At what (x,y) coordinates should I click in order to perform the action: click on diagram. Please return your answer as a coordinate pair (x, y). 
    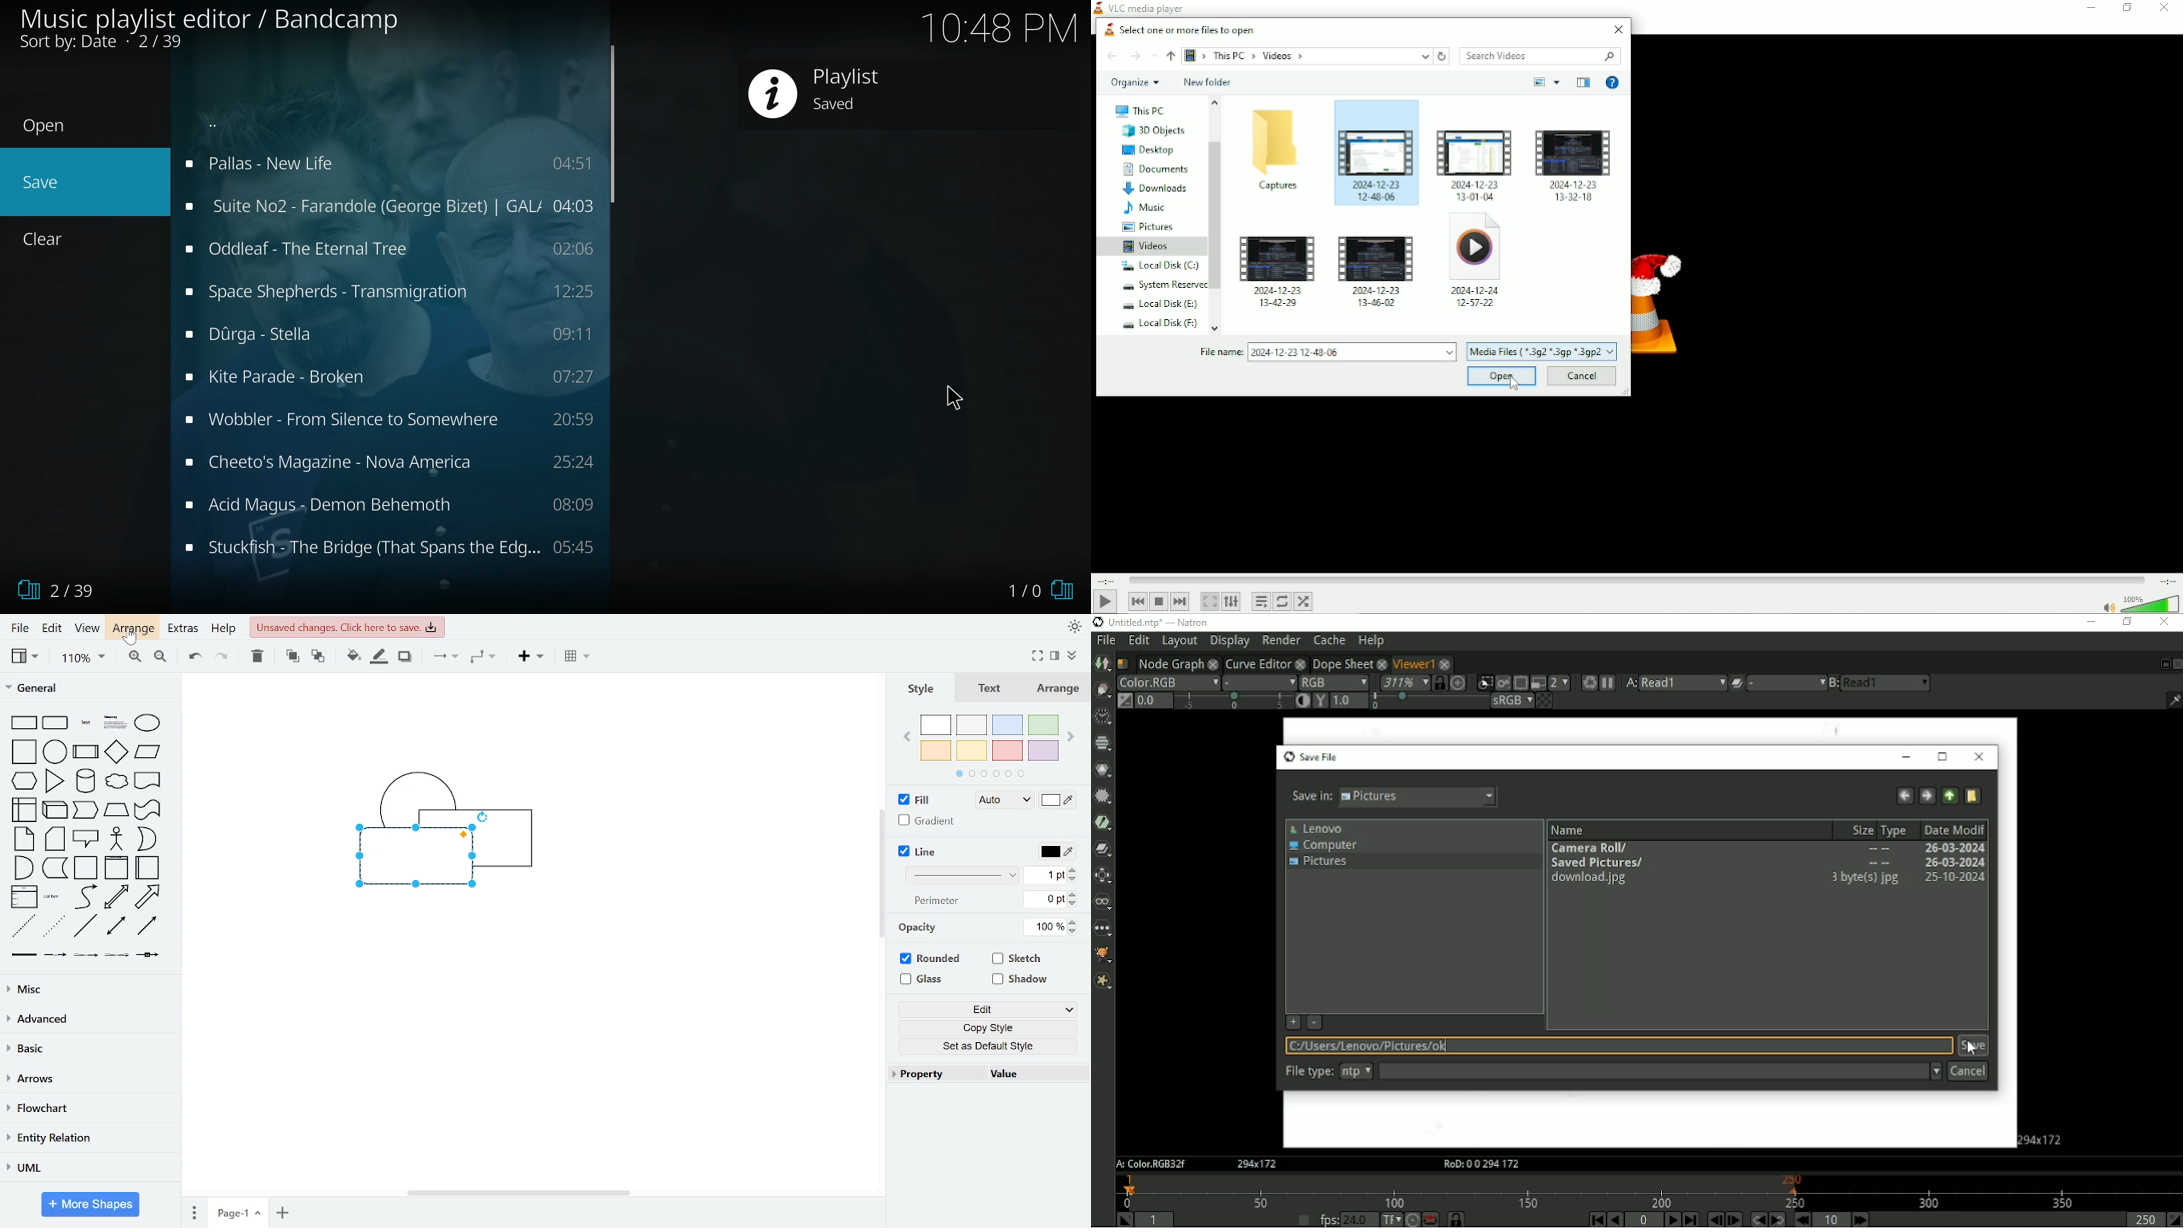
    Looking at the image, I should click on (443, 835).